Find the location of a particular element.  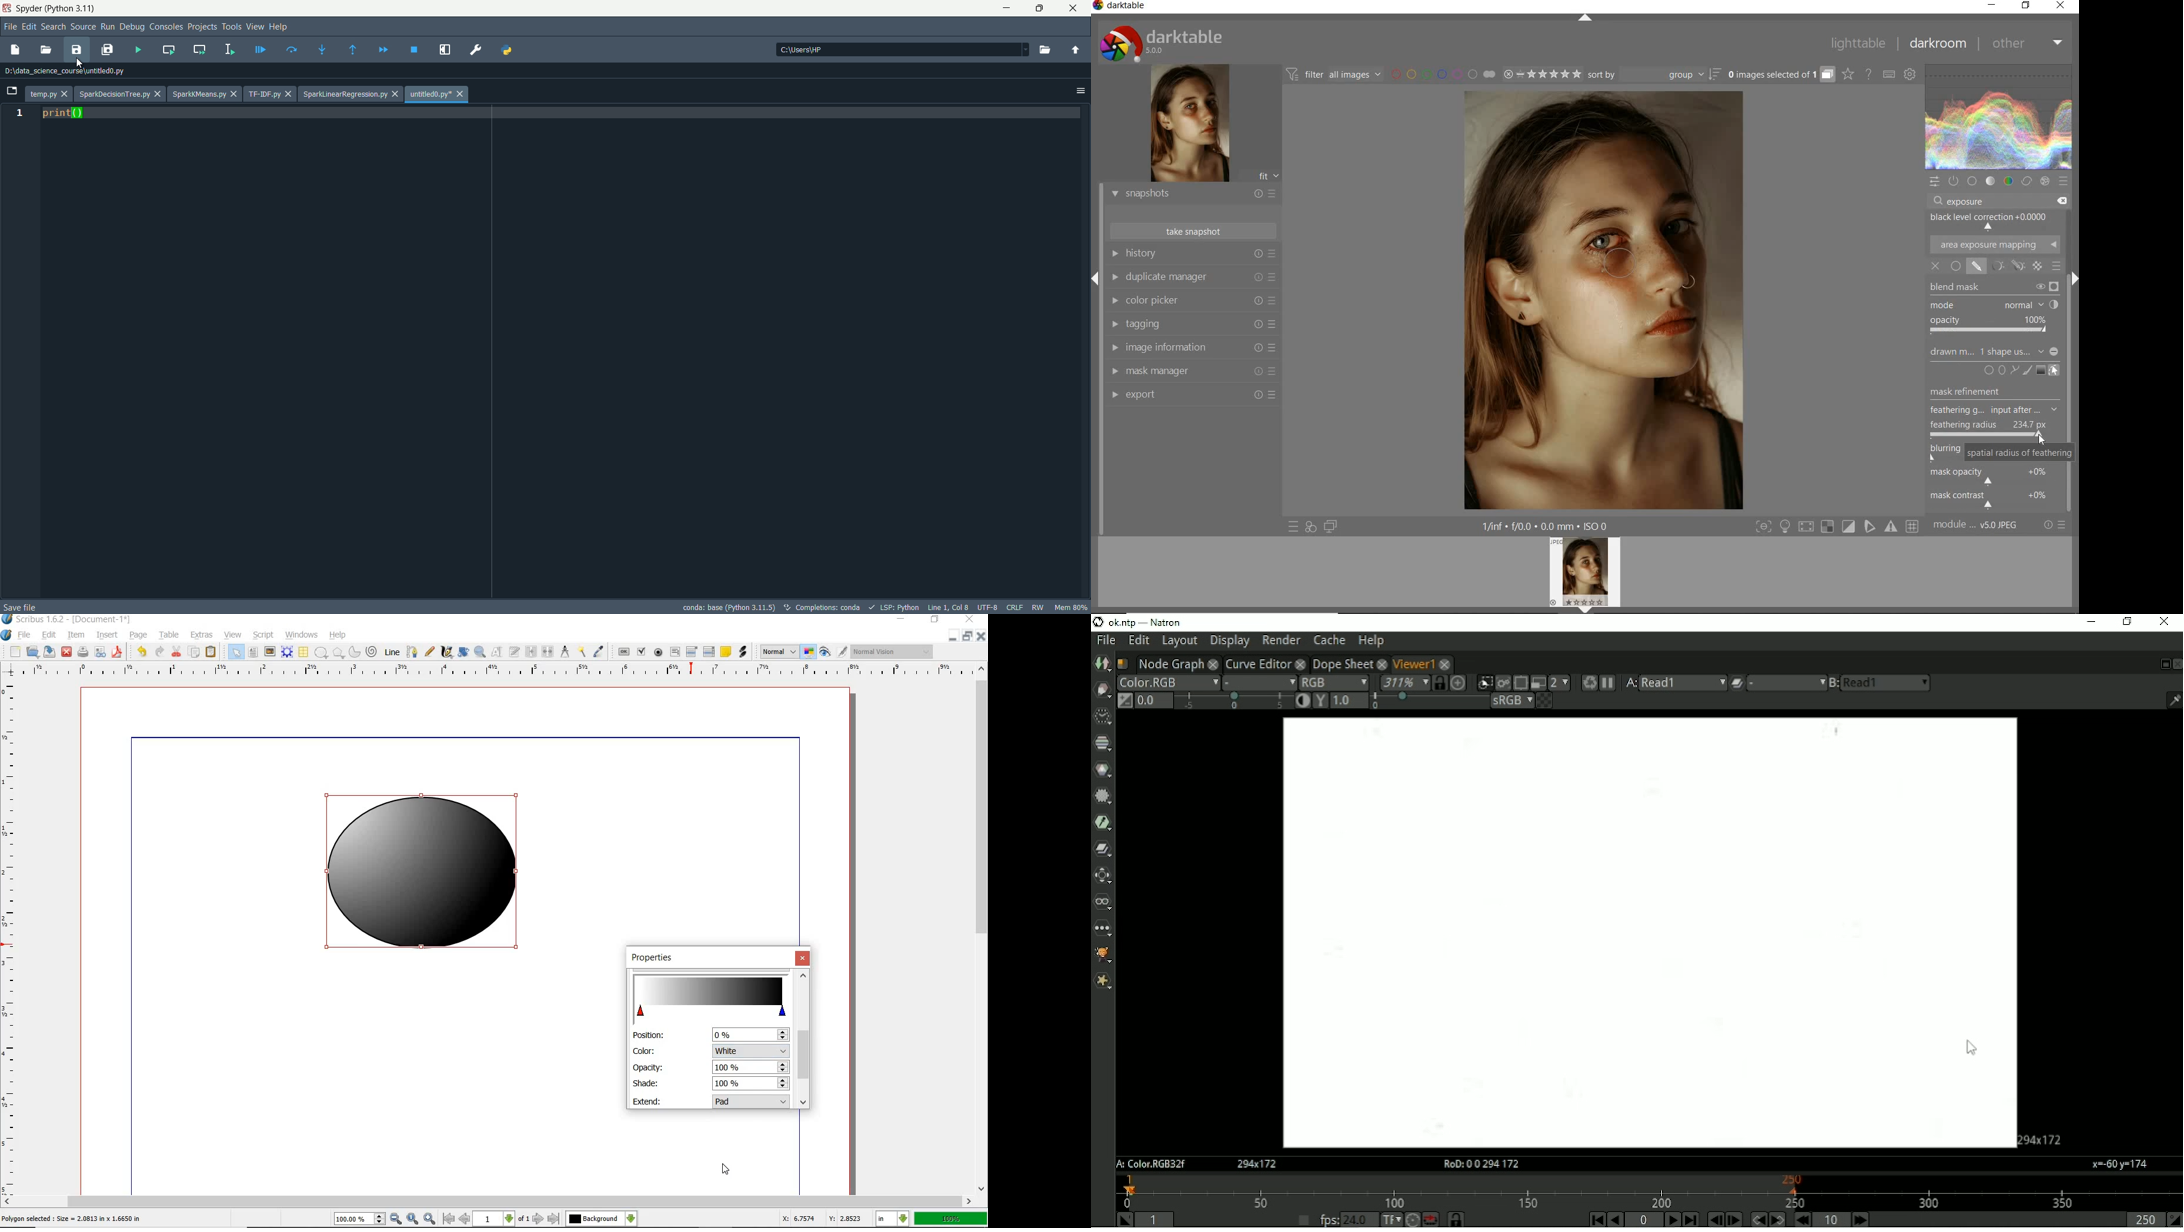

zoom in is located at coordinates (396, 1219).